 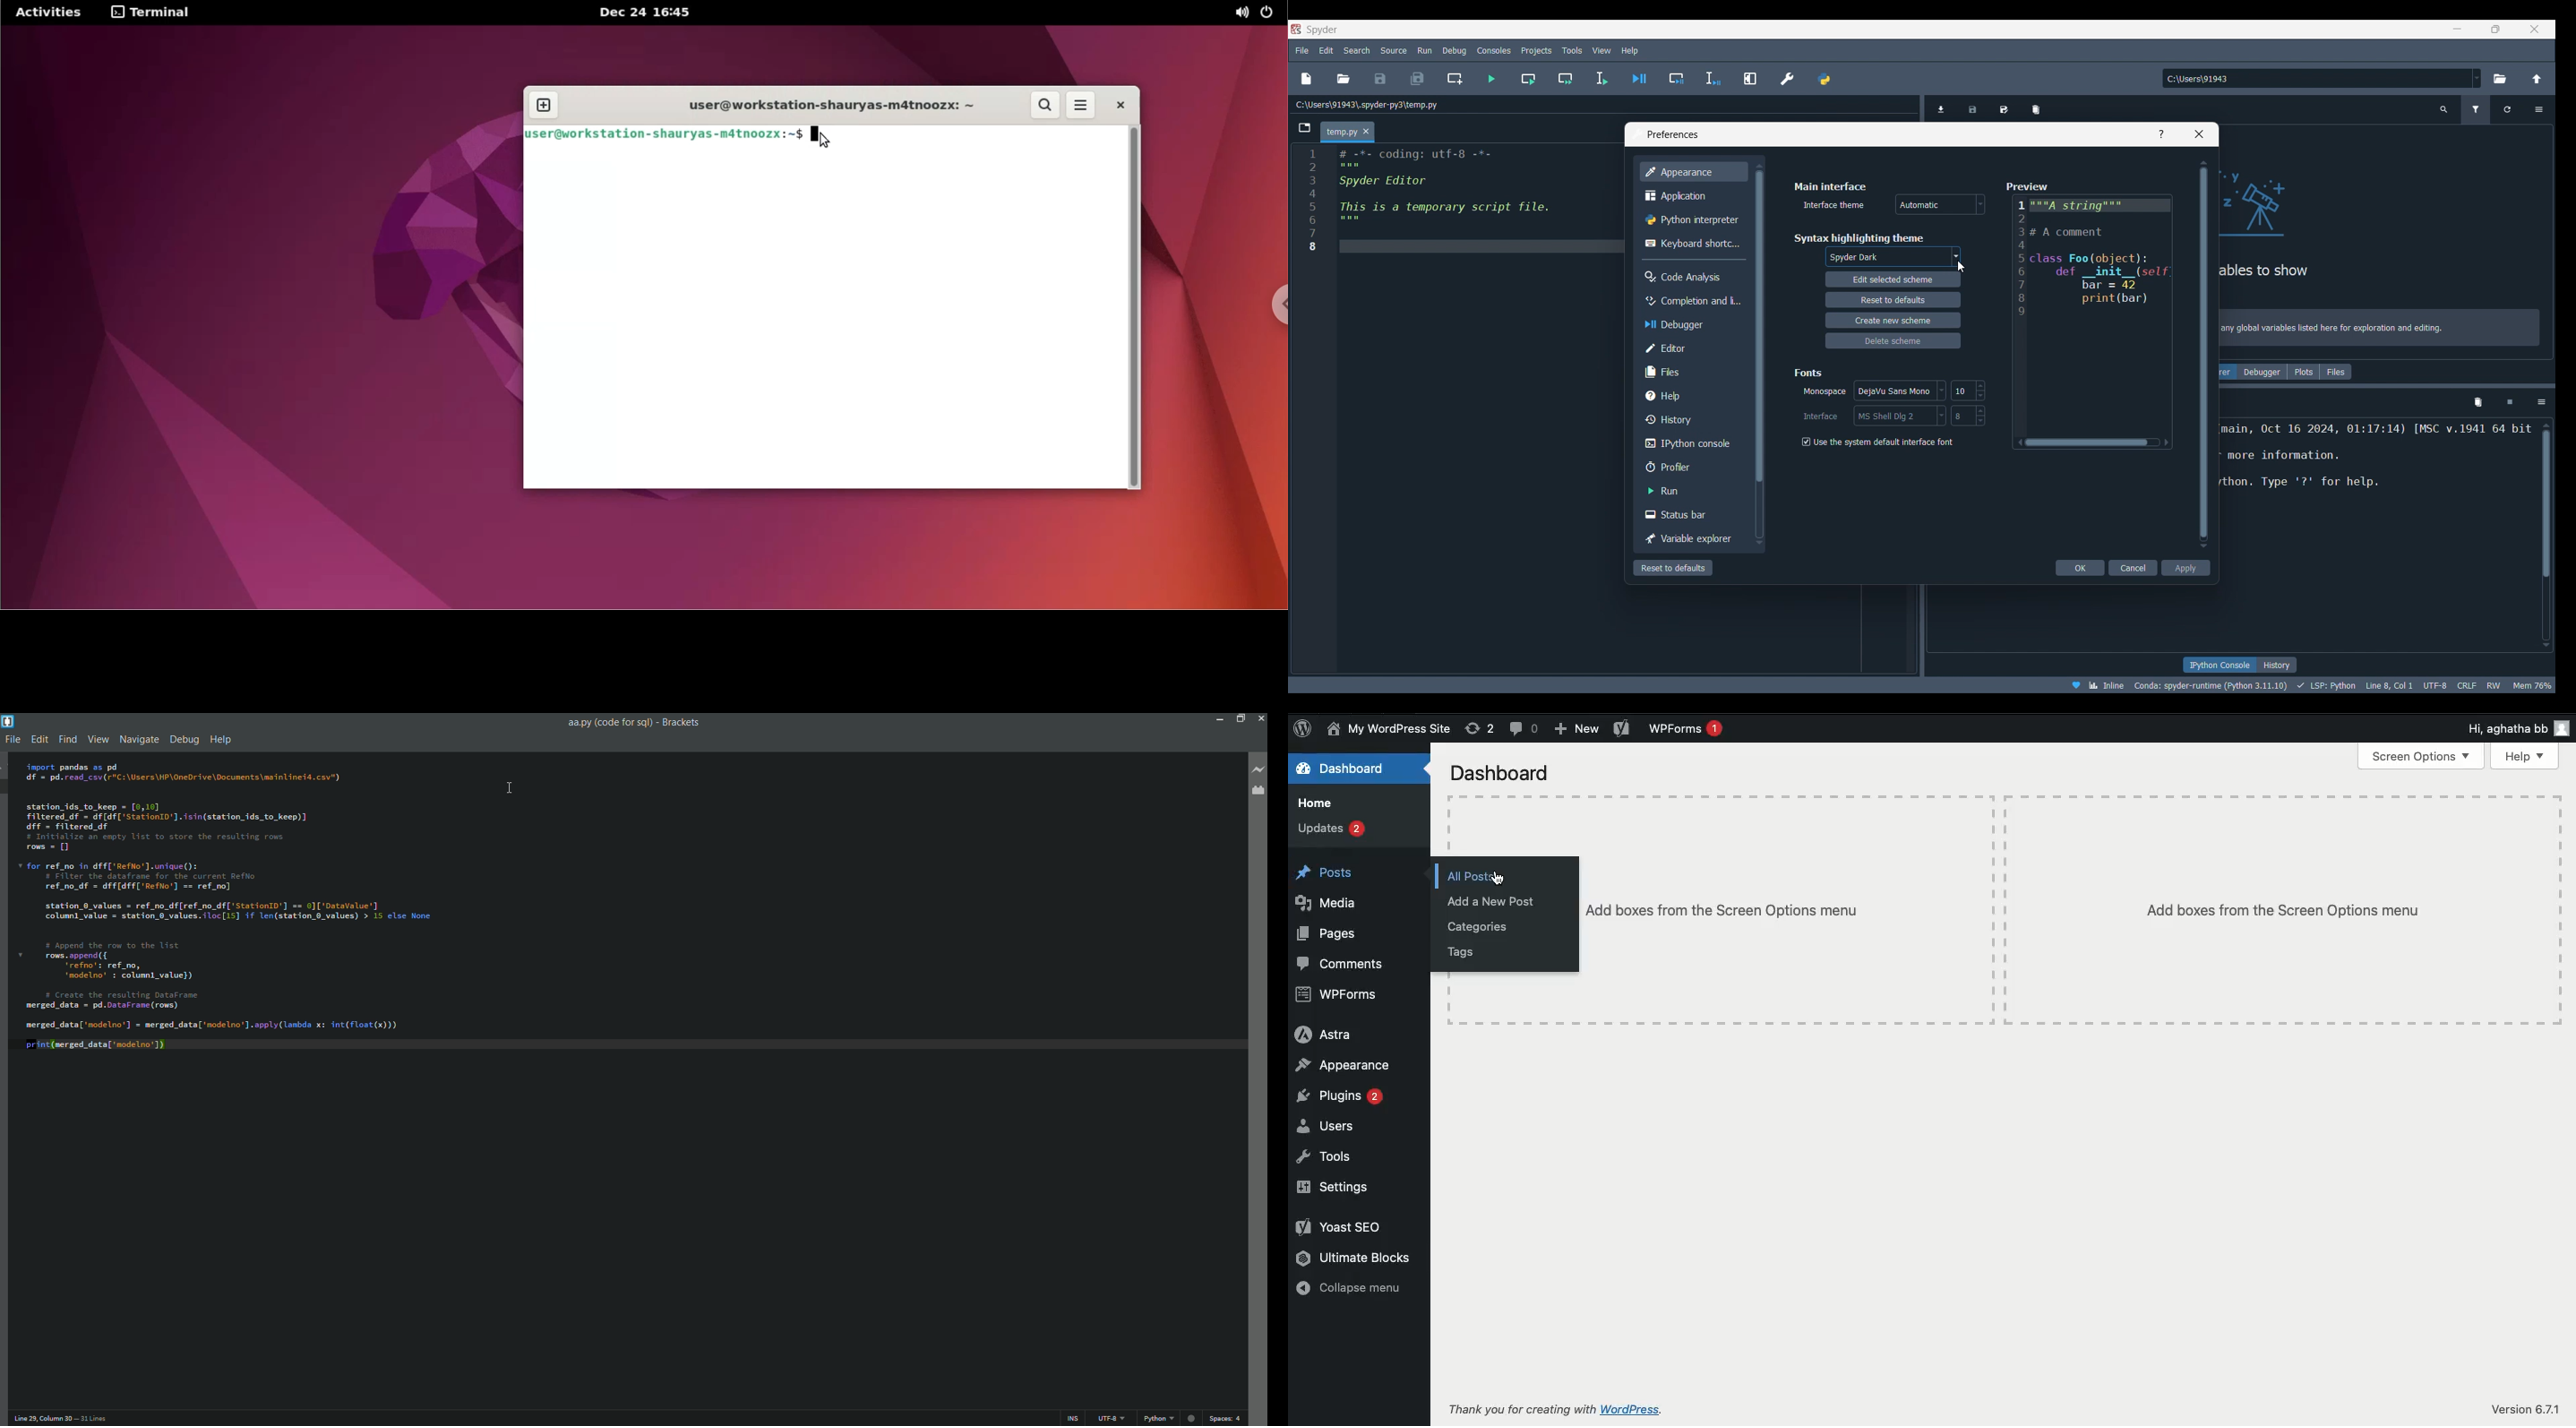 I want to click on Close, so click(x=1367, y=131).